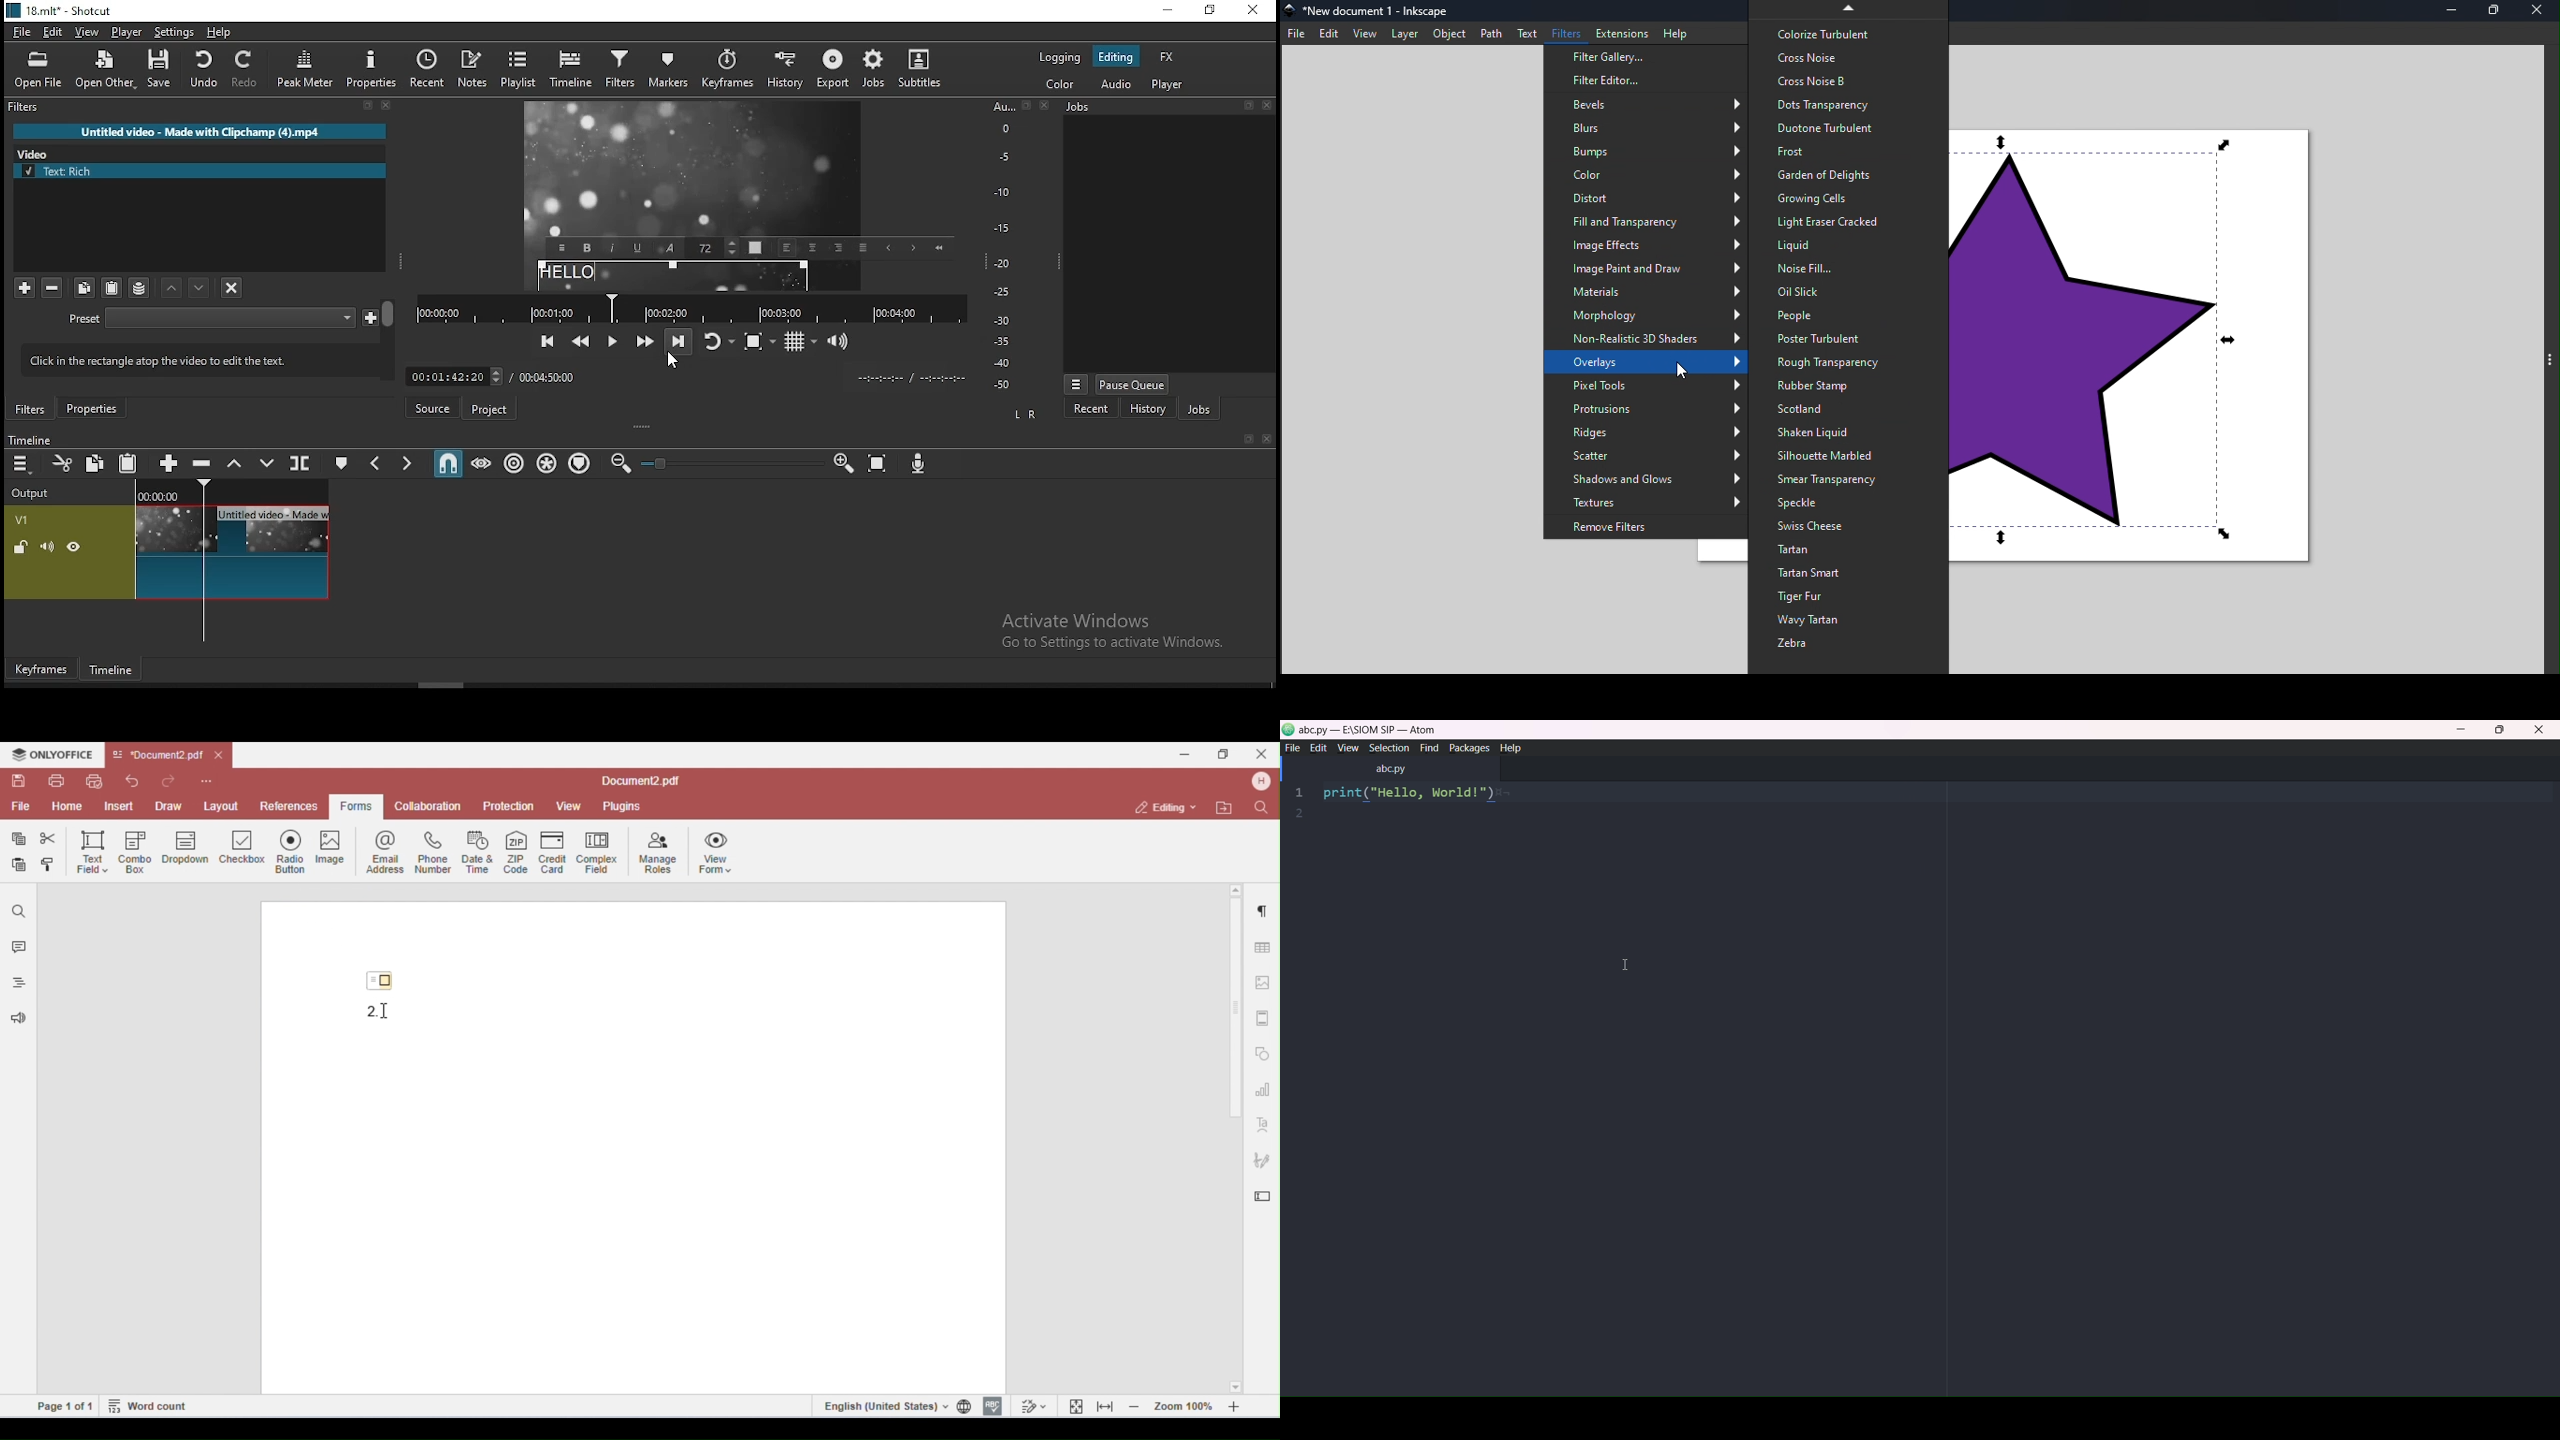  Describe the element at coordinates (1059, 86) in the screenshot. I see `color` at that location.